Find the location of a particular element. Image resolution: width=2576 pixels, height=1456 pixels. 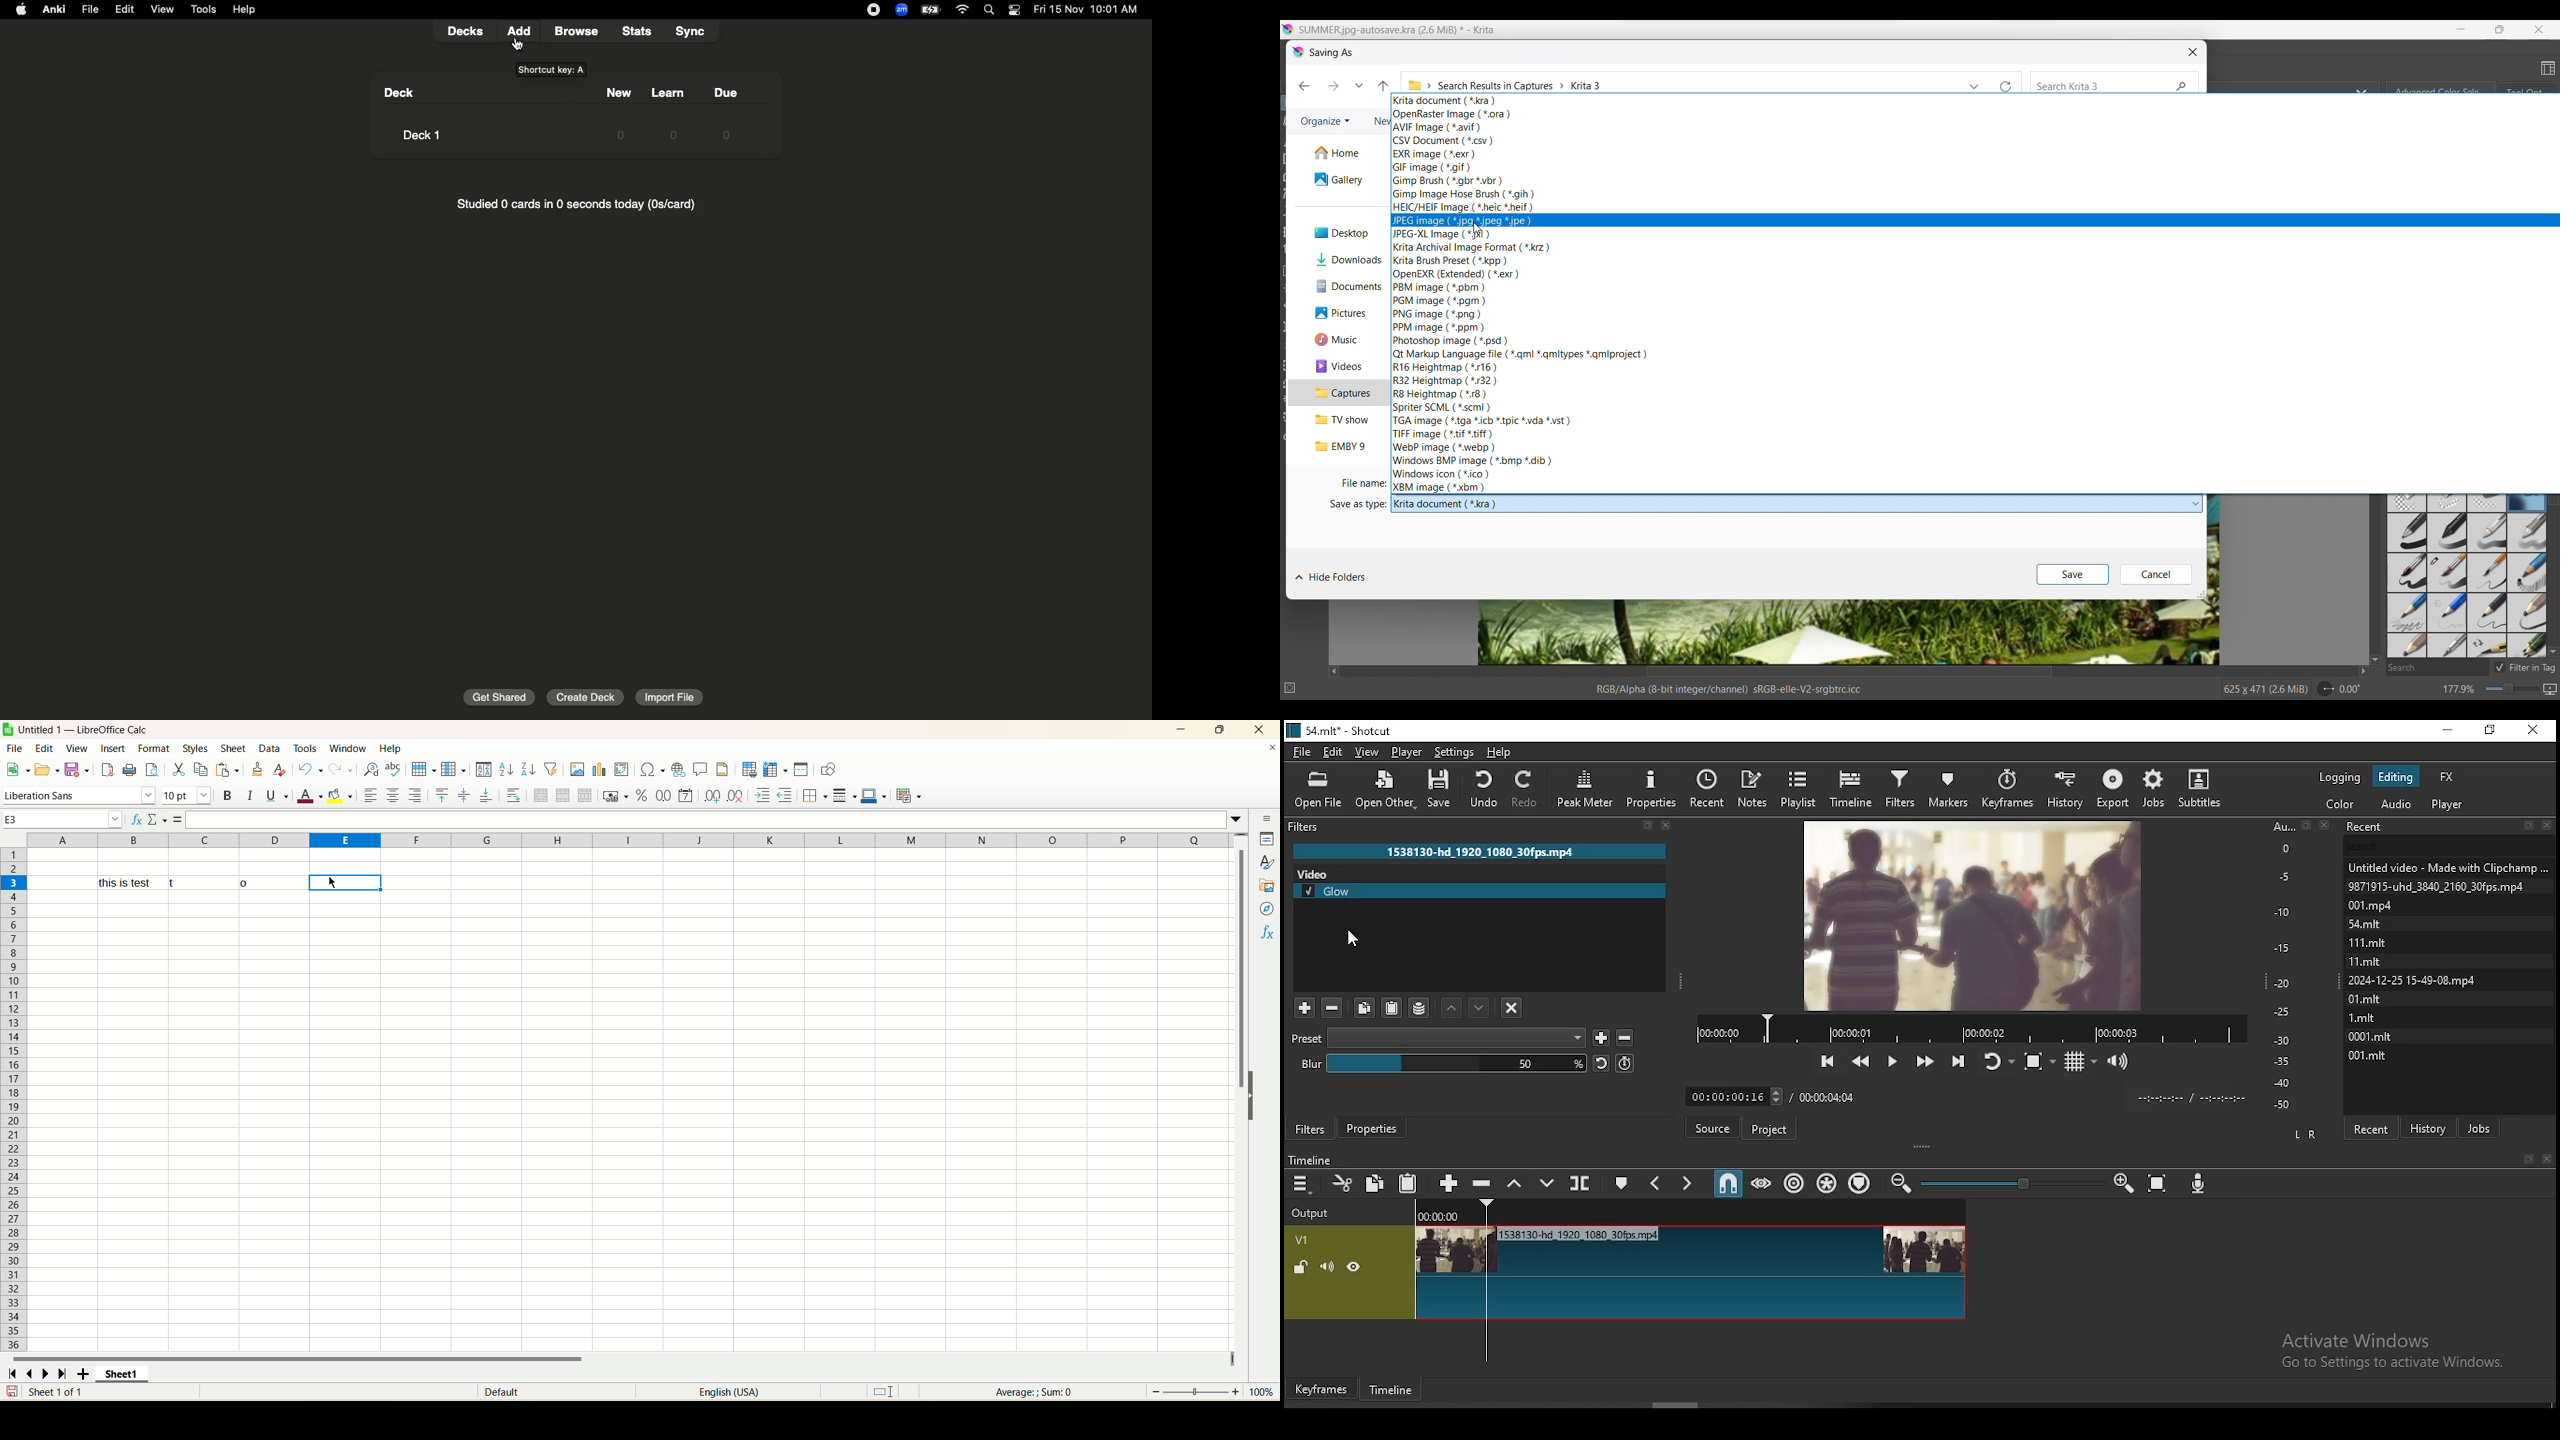

deselect filter is located at coordinates (1512, 1008).